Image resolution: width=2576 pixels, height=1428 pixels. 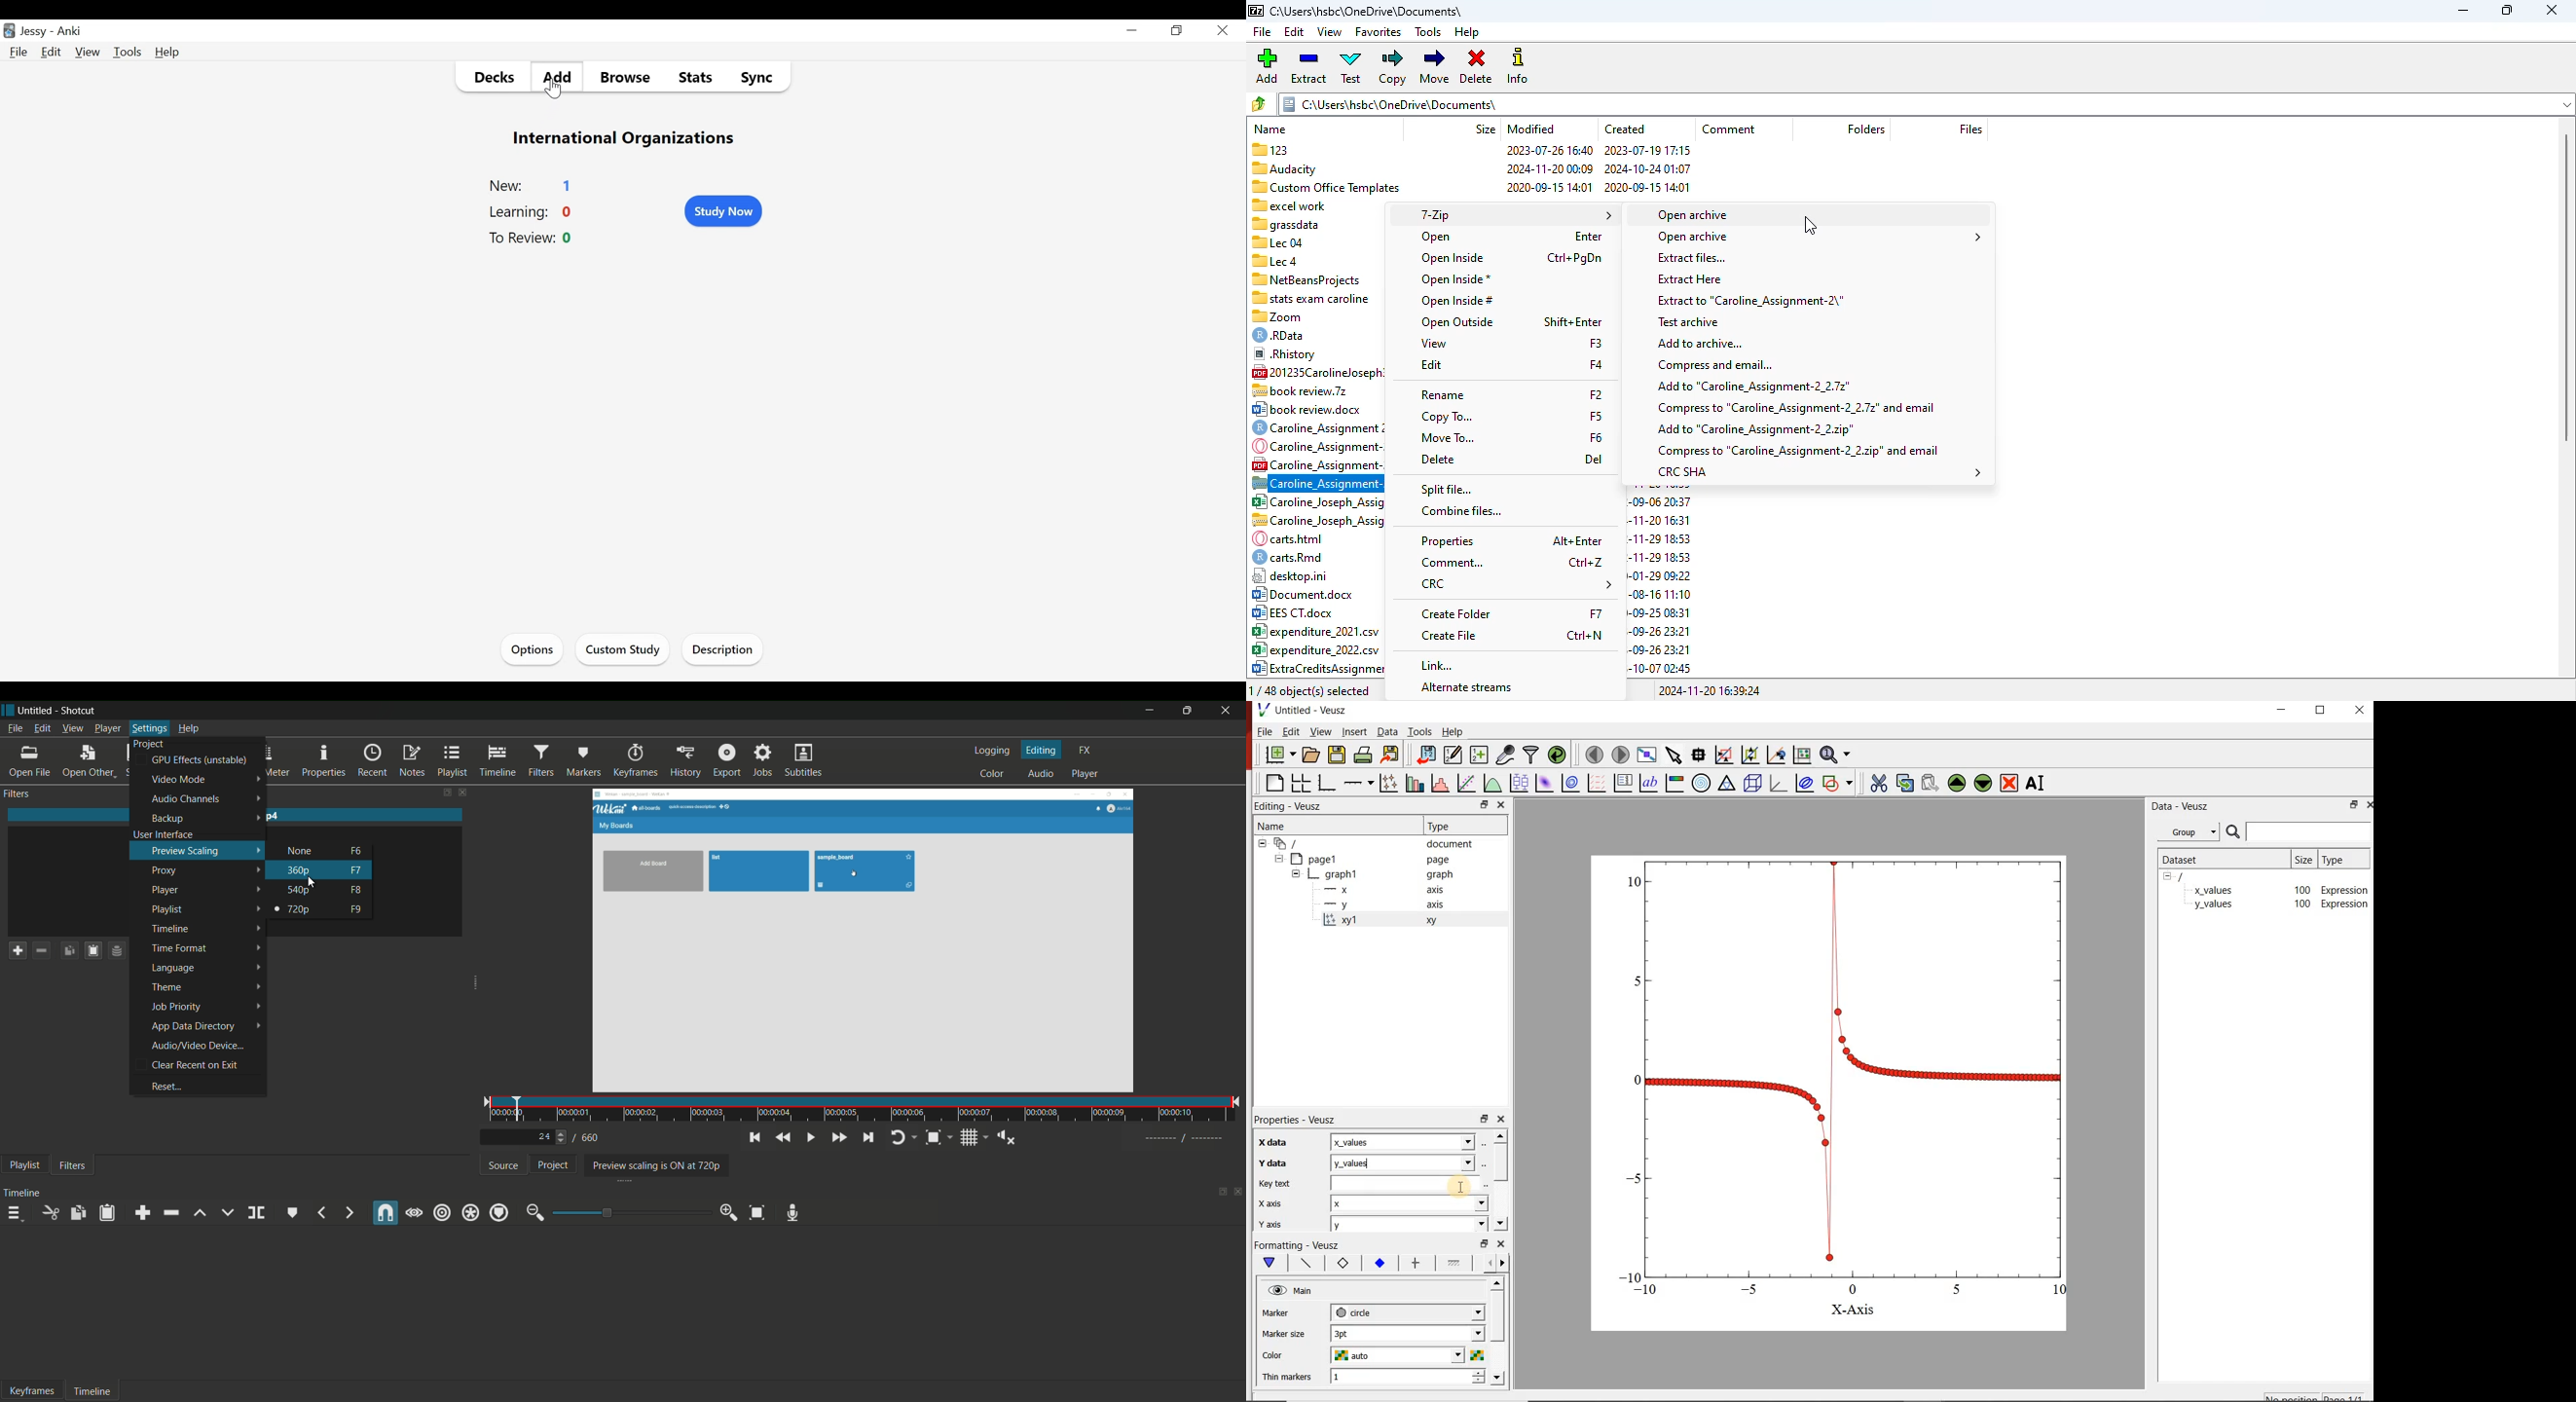 What do you see at coordinates (568, 238) in the screenshot?
I see `To Review ` at bounding box center [568, 238].